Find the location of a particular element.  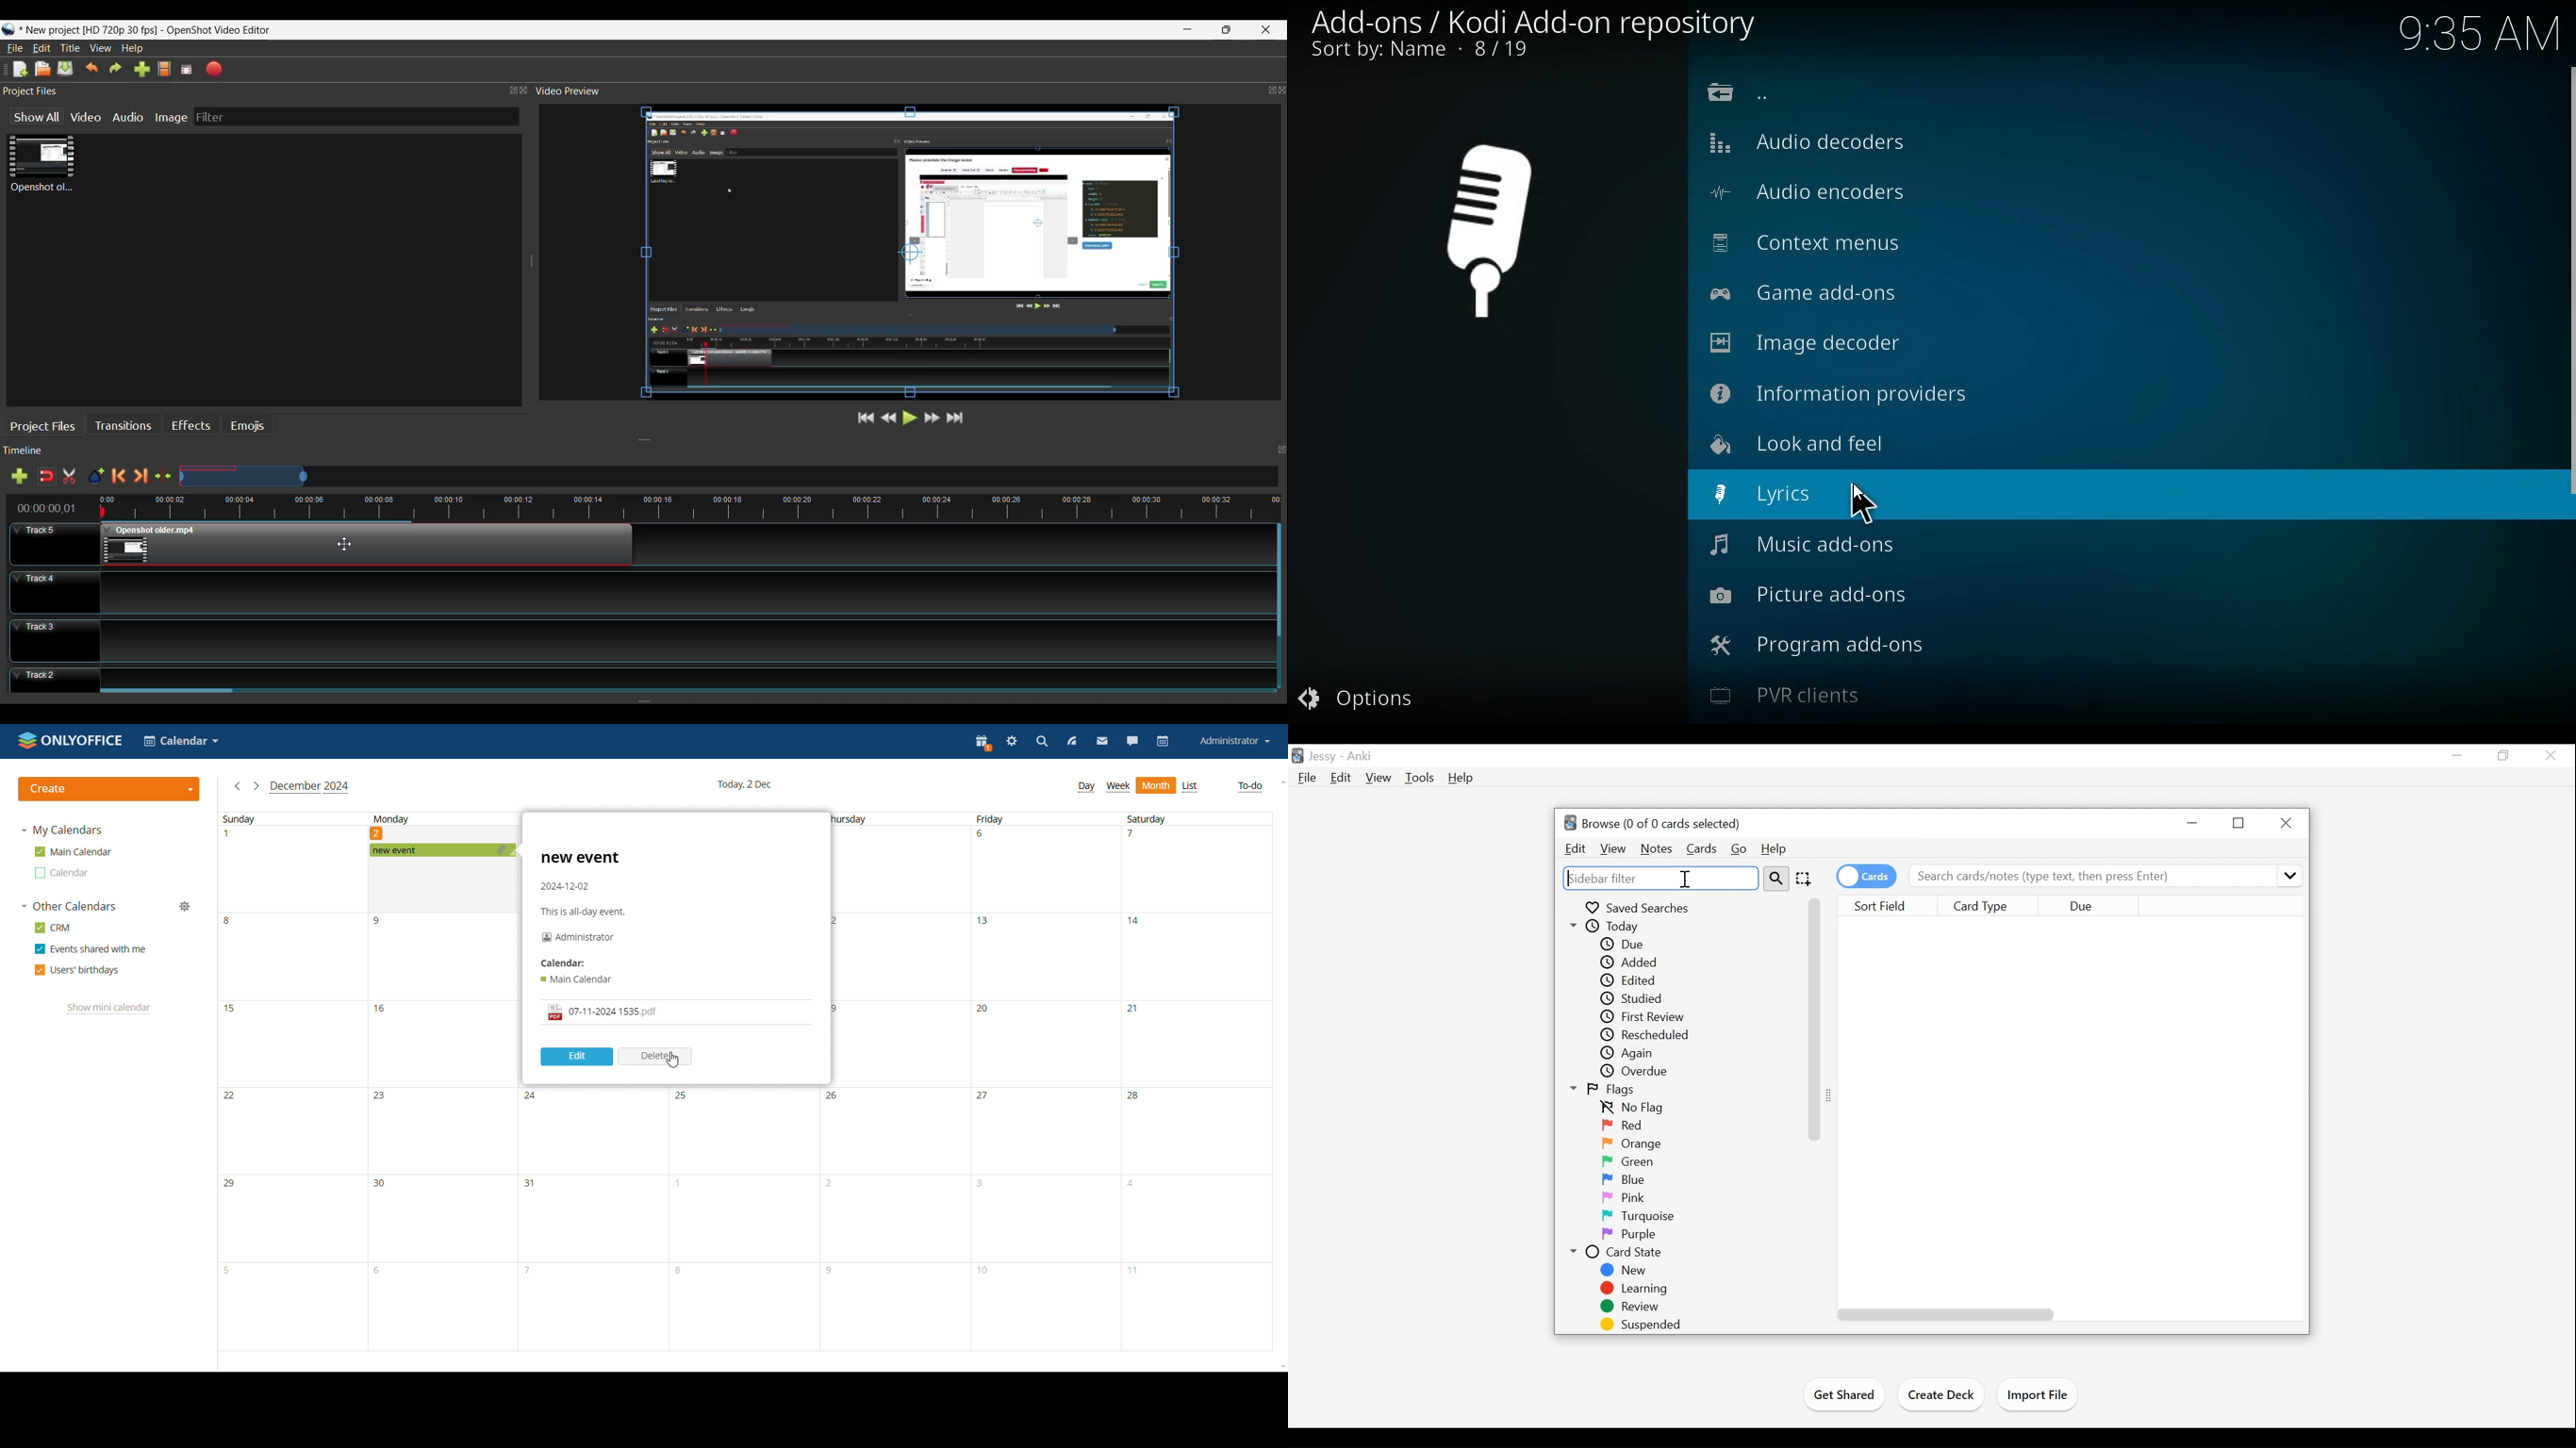

3 is located at coordinates (983, 1185).